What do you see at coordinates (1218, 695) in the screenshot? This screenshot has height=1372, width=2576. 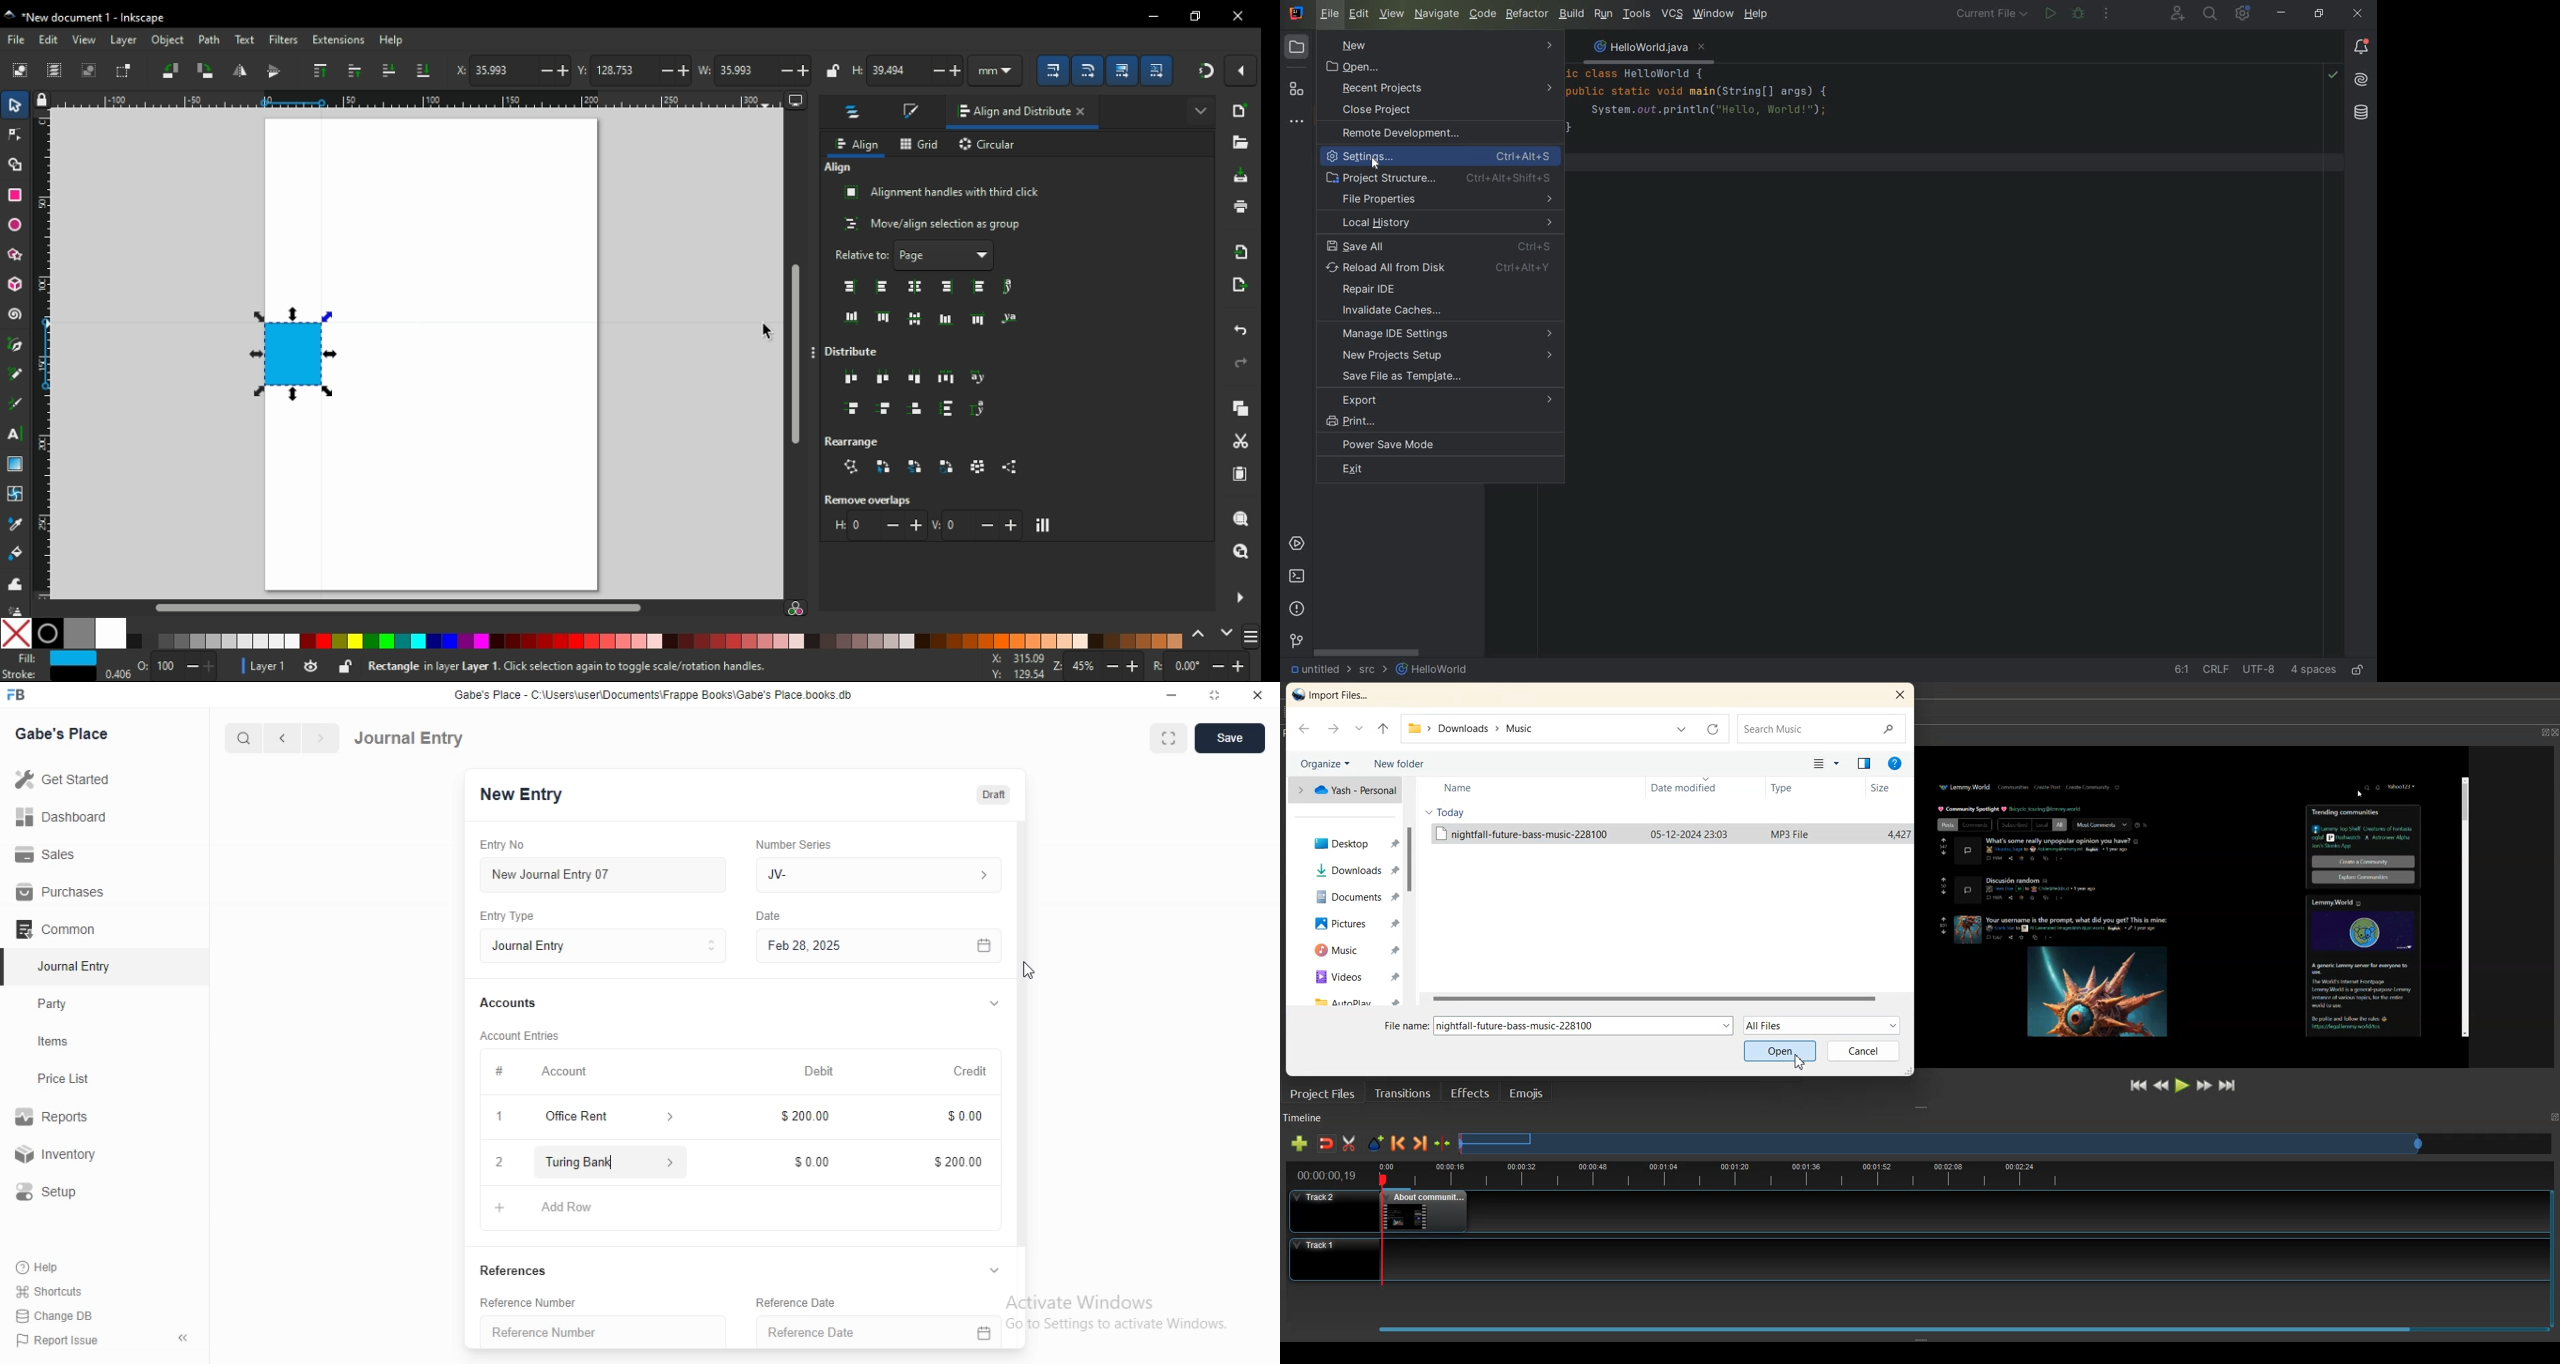 I see `restore` at bounding box center [1218, 695].